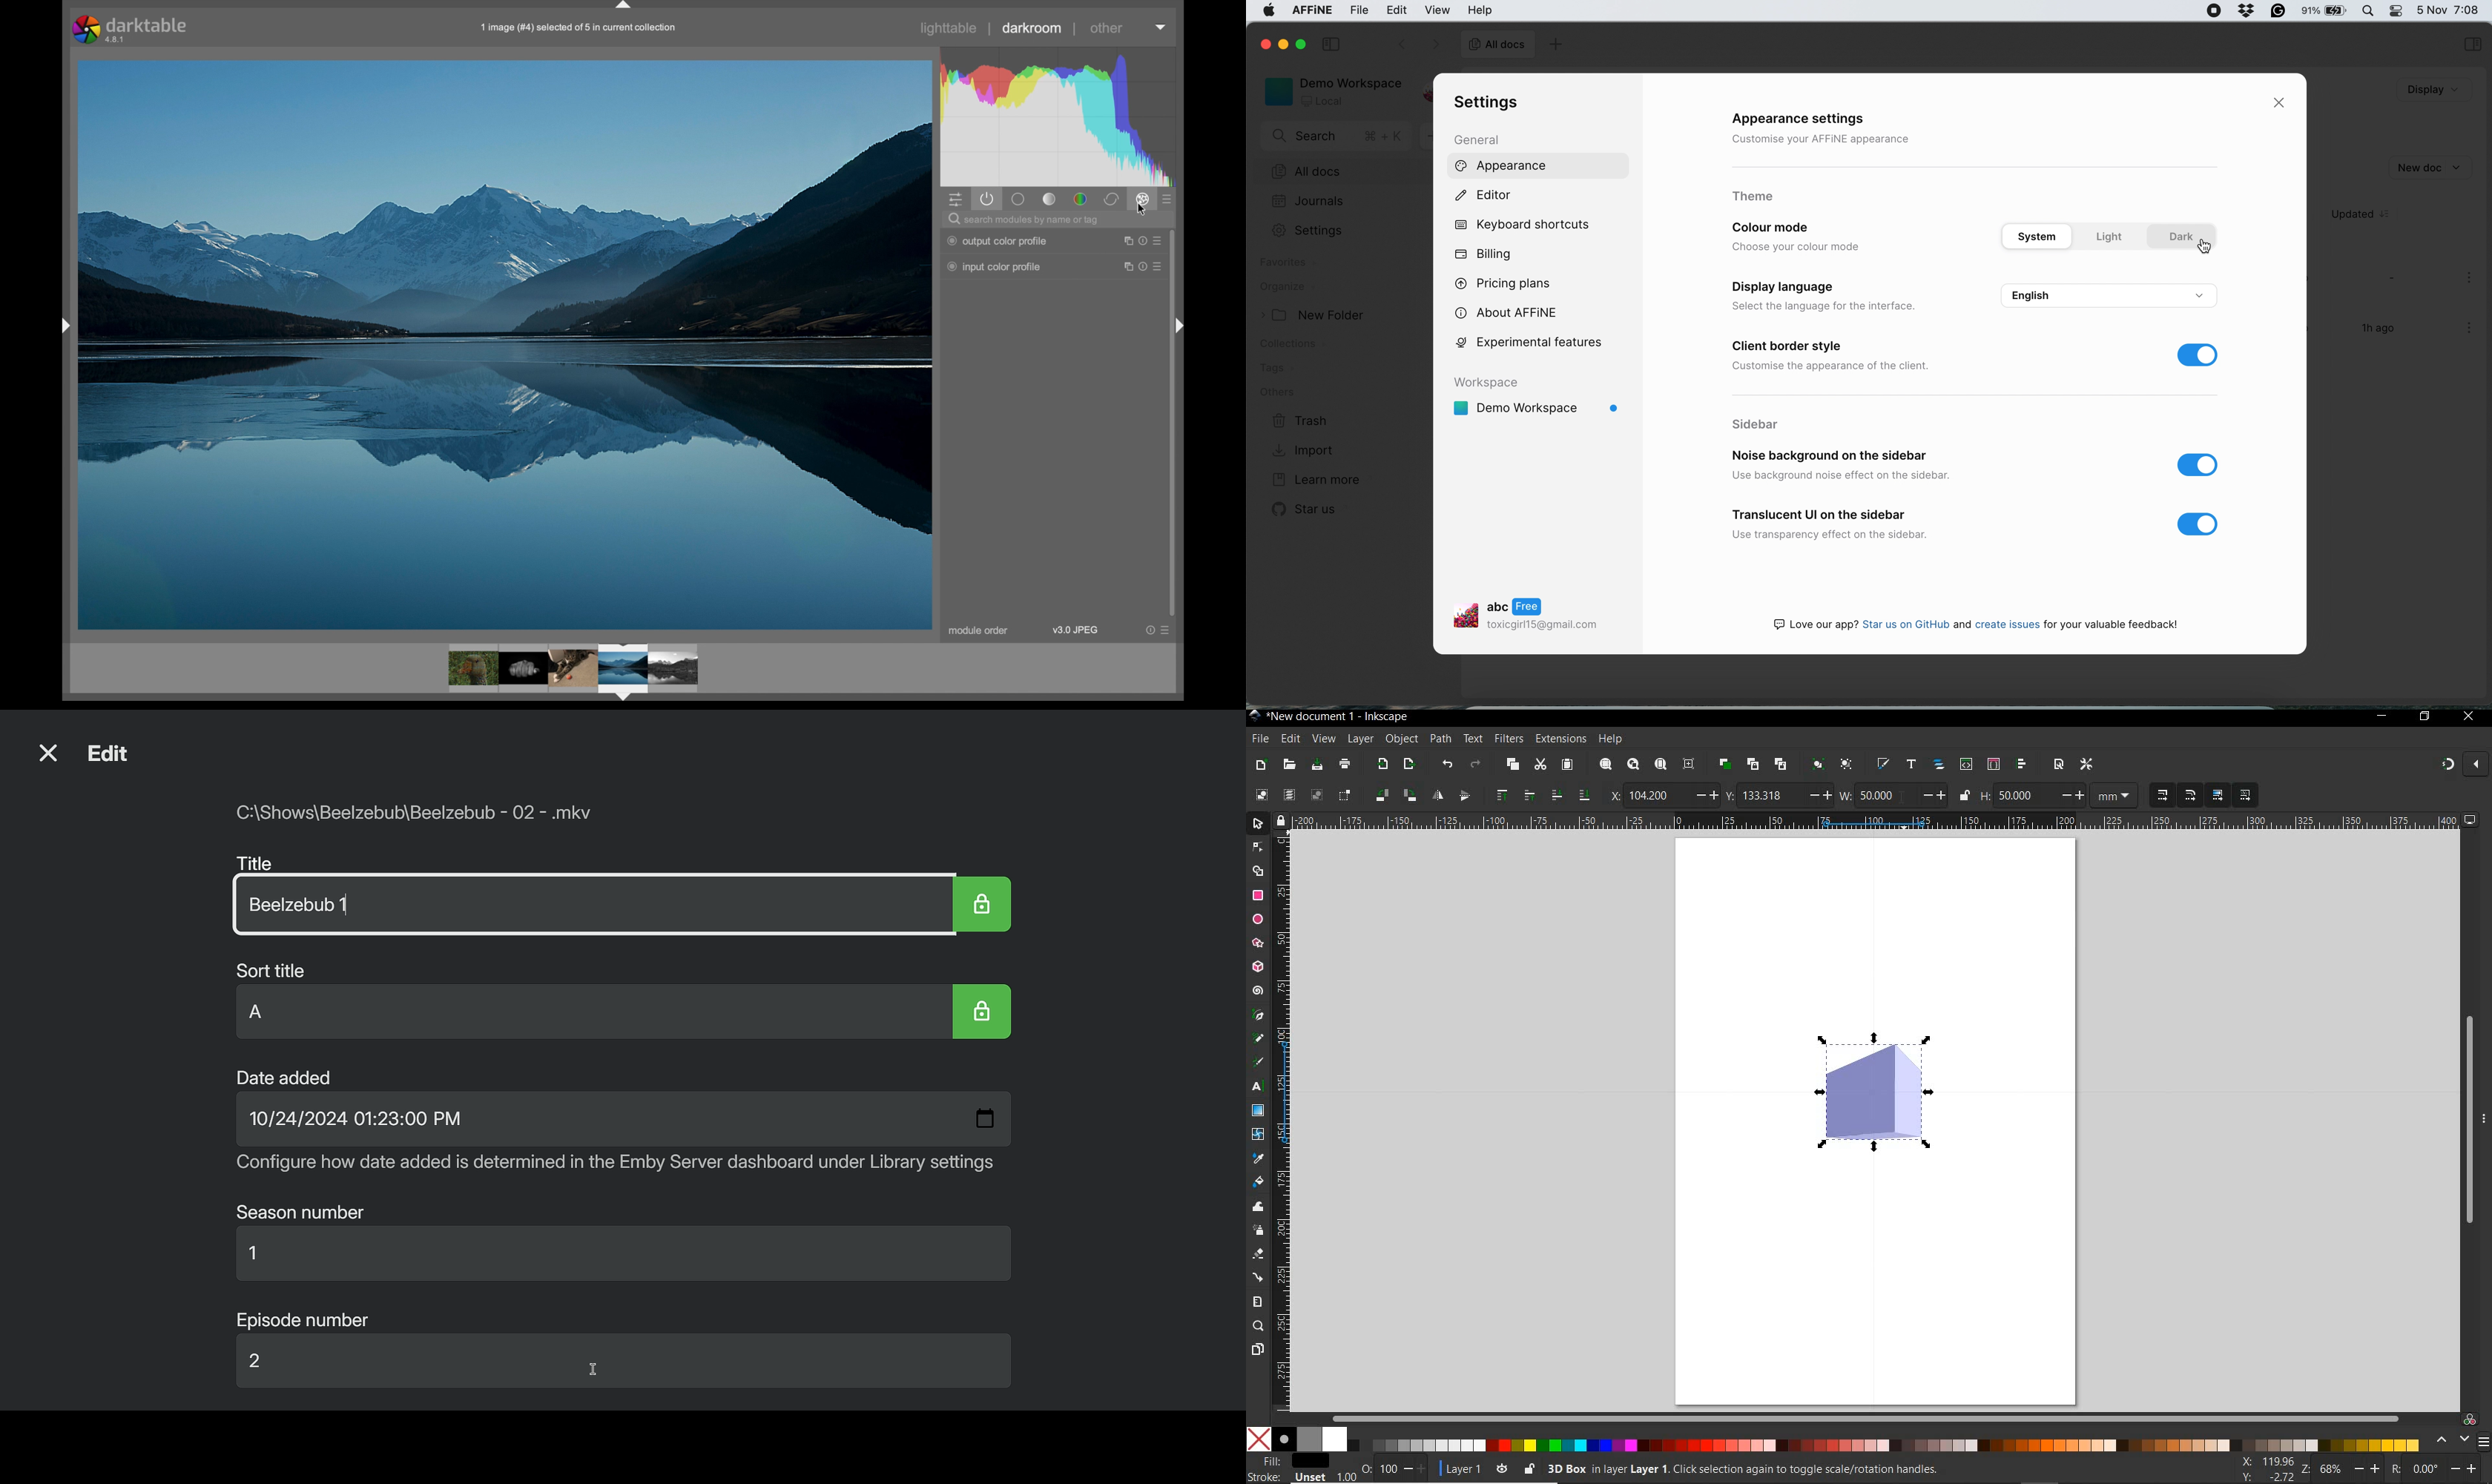 This screenshot has width=2492, height=1484. What do you see at coordinates (1345, 1475) in the screenshot?
I see `1.00` at bounding box center [1345, 1475].